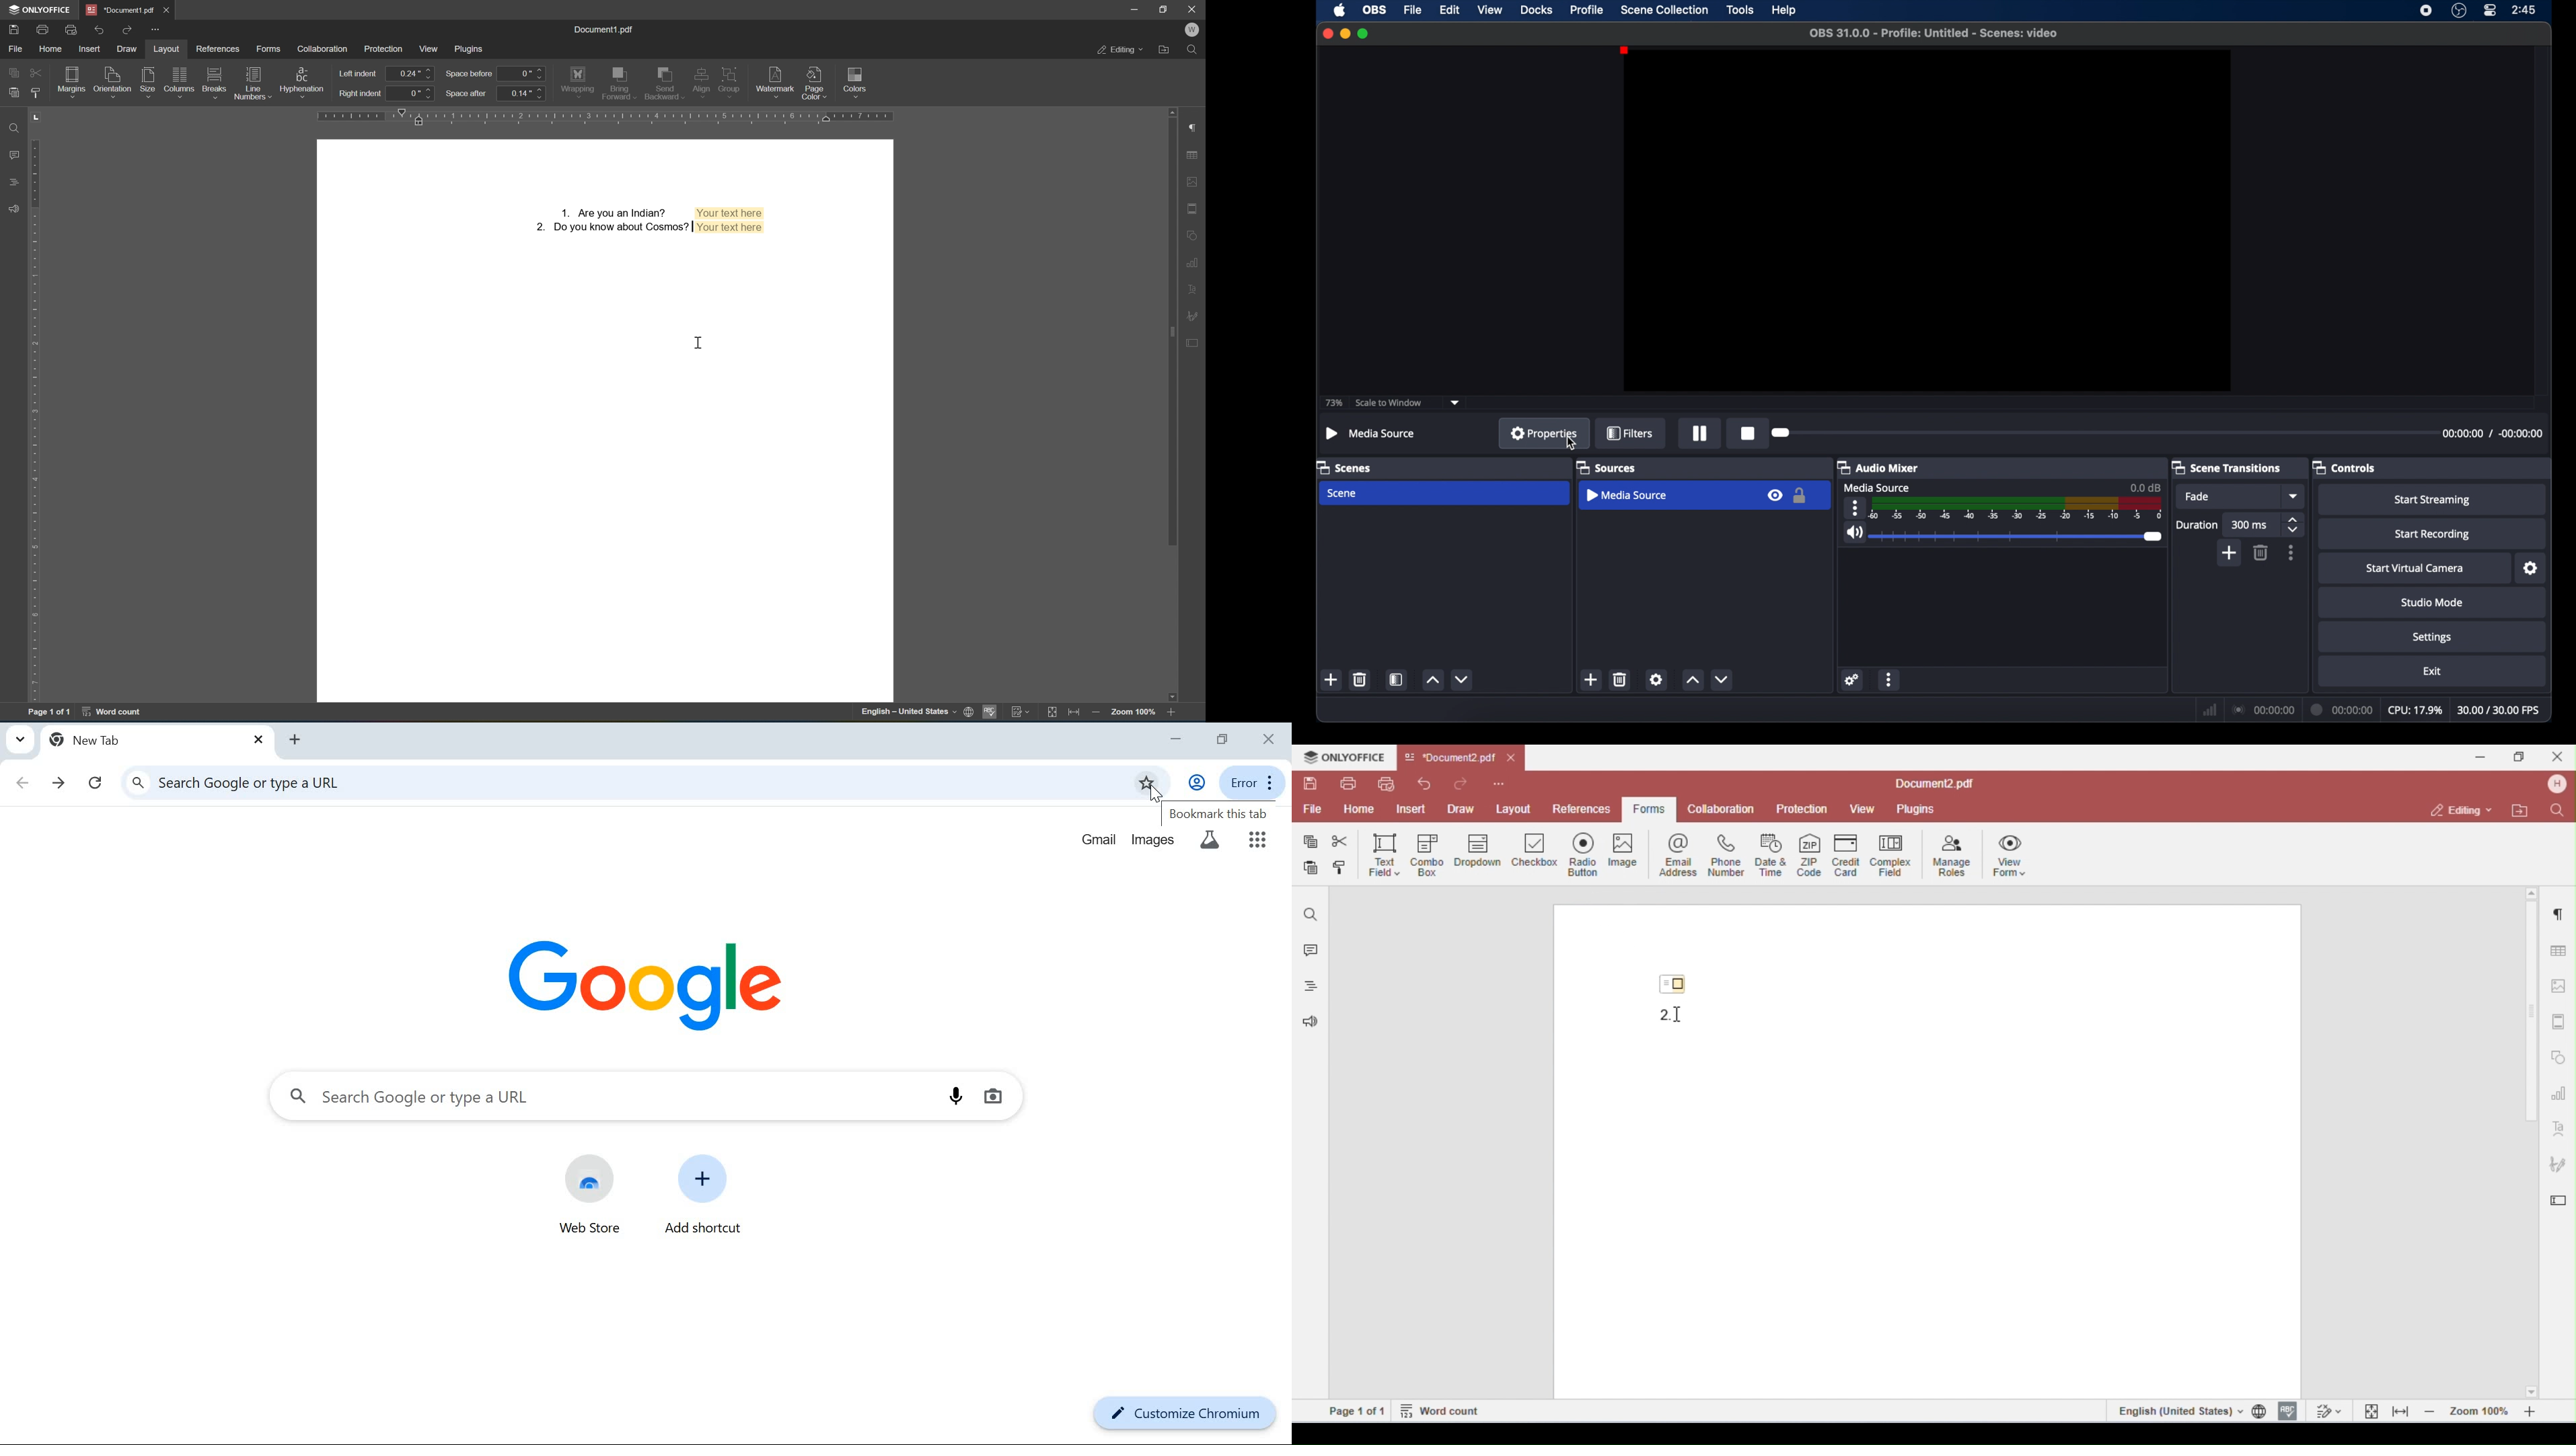 This screenshot has height=1456, width=2576. What do you see at coordinates (1566, 444) in the screenshot?
I see `Cursor` at bounding box center [1566, 444].